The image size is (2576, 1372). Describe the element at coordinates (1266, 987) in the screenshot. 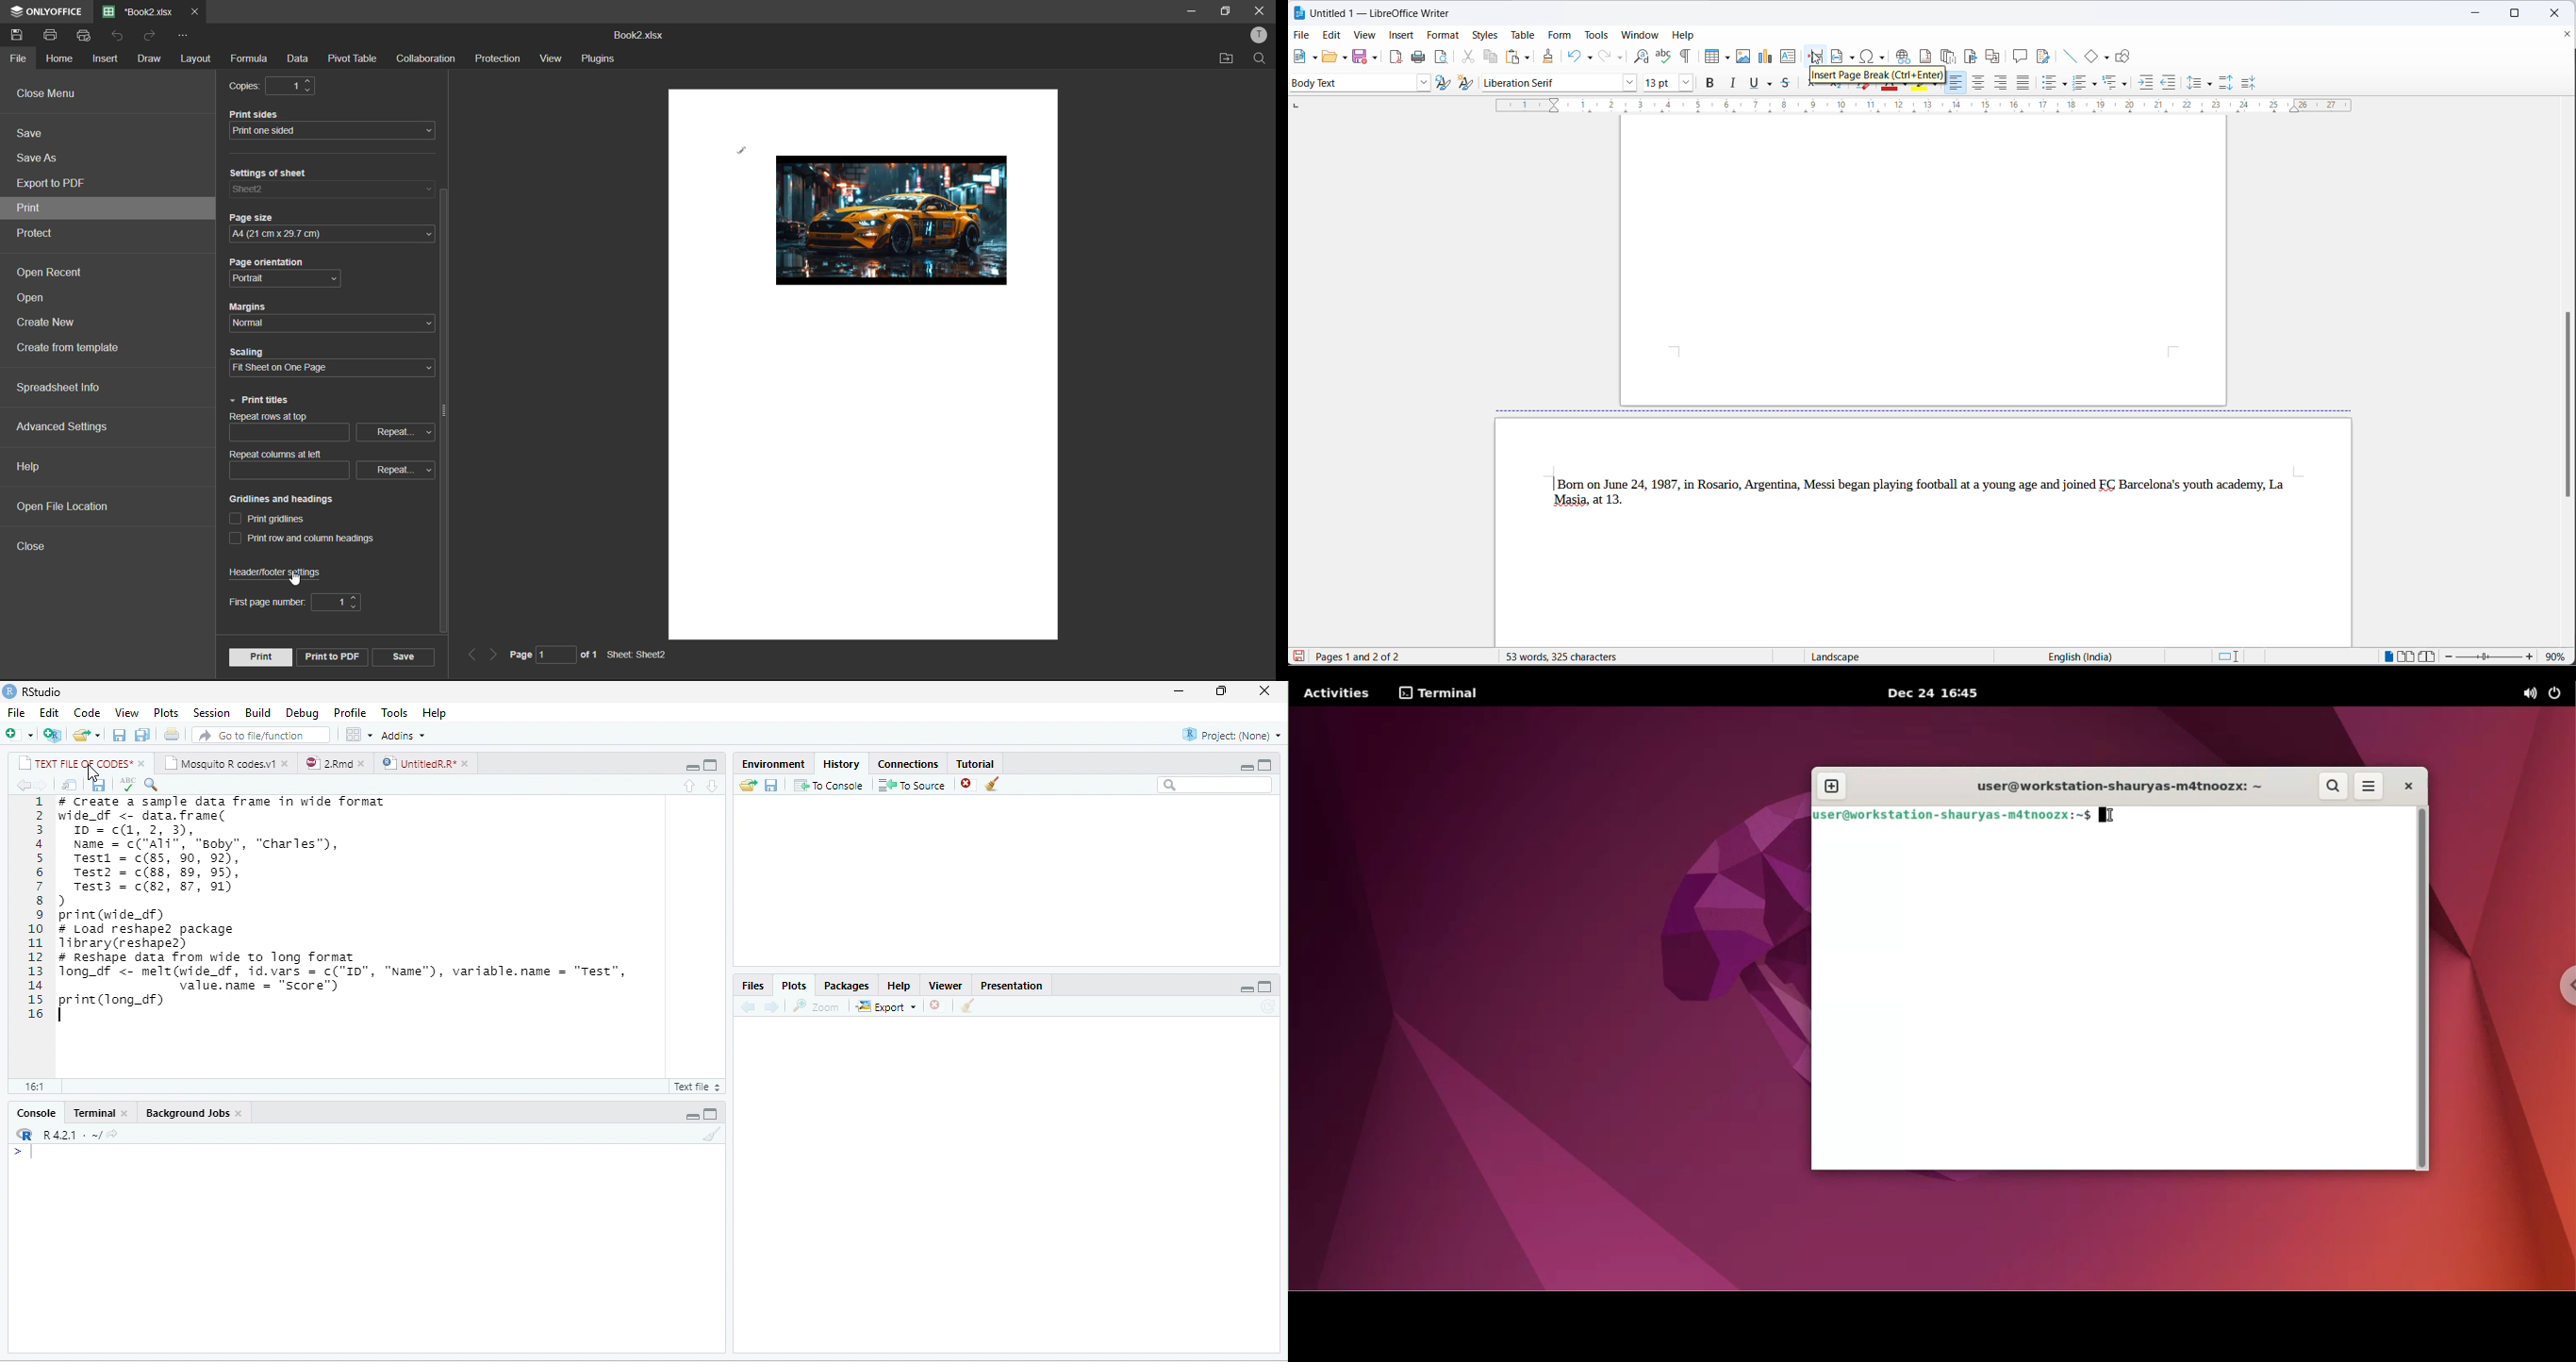

I see `maximize` at that location.